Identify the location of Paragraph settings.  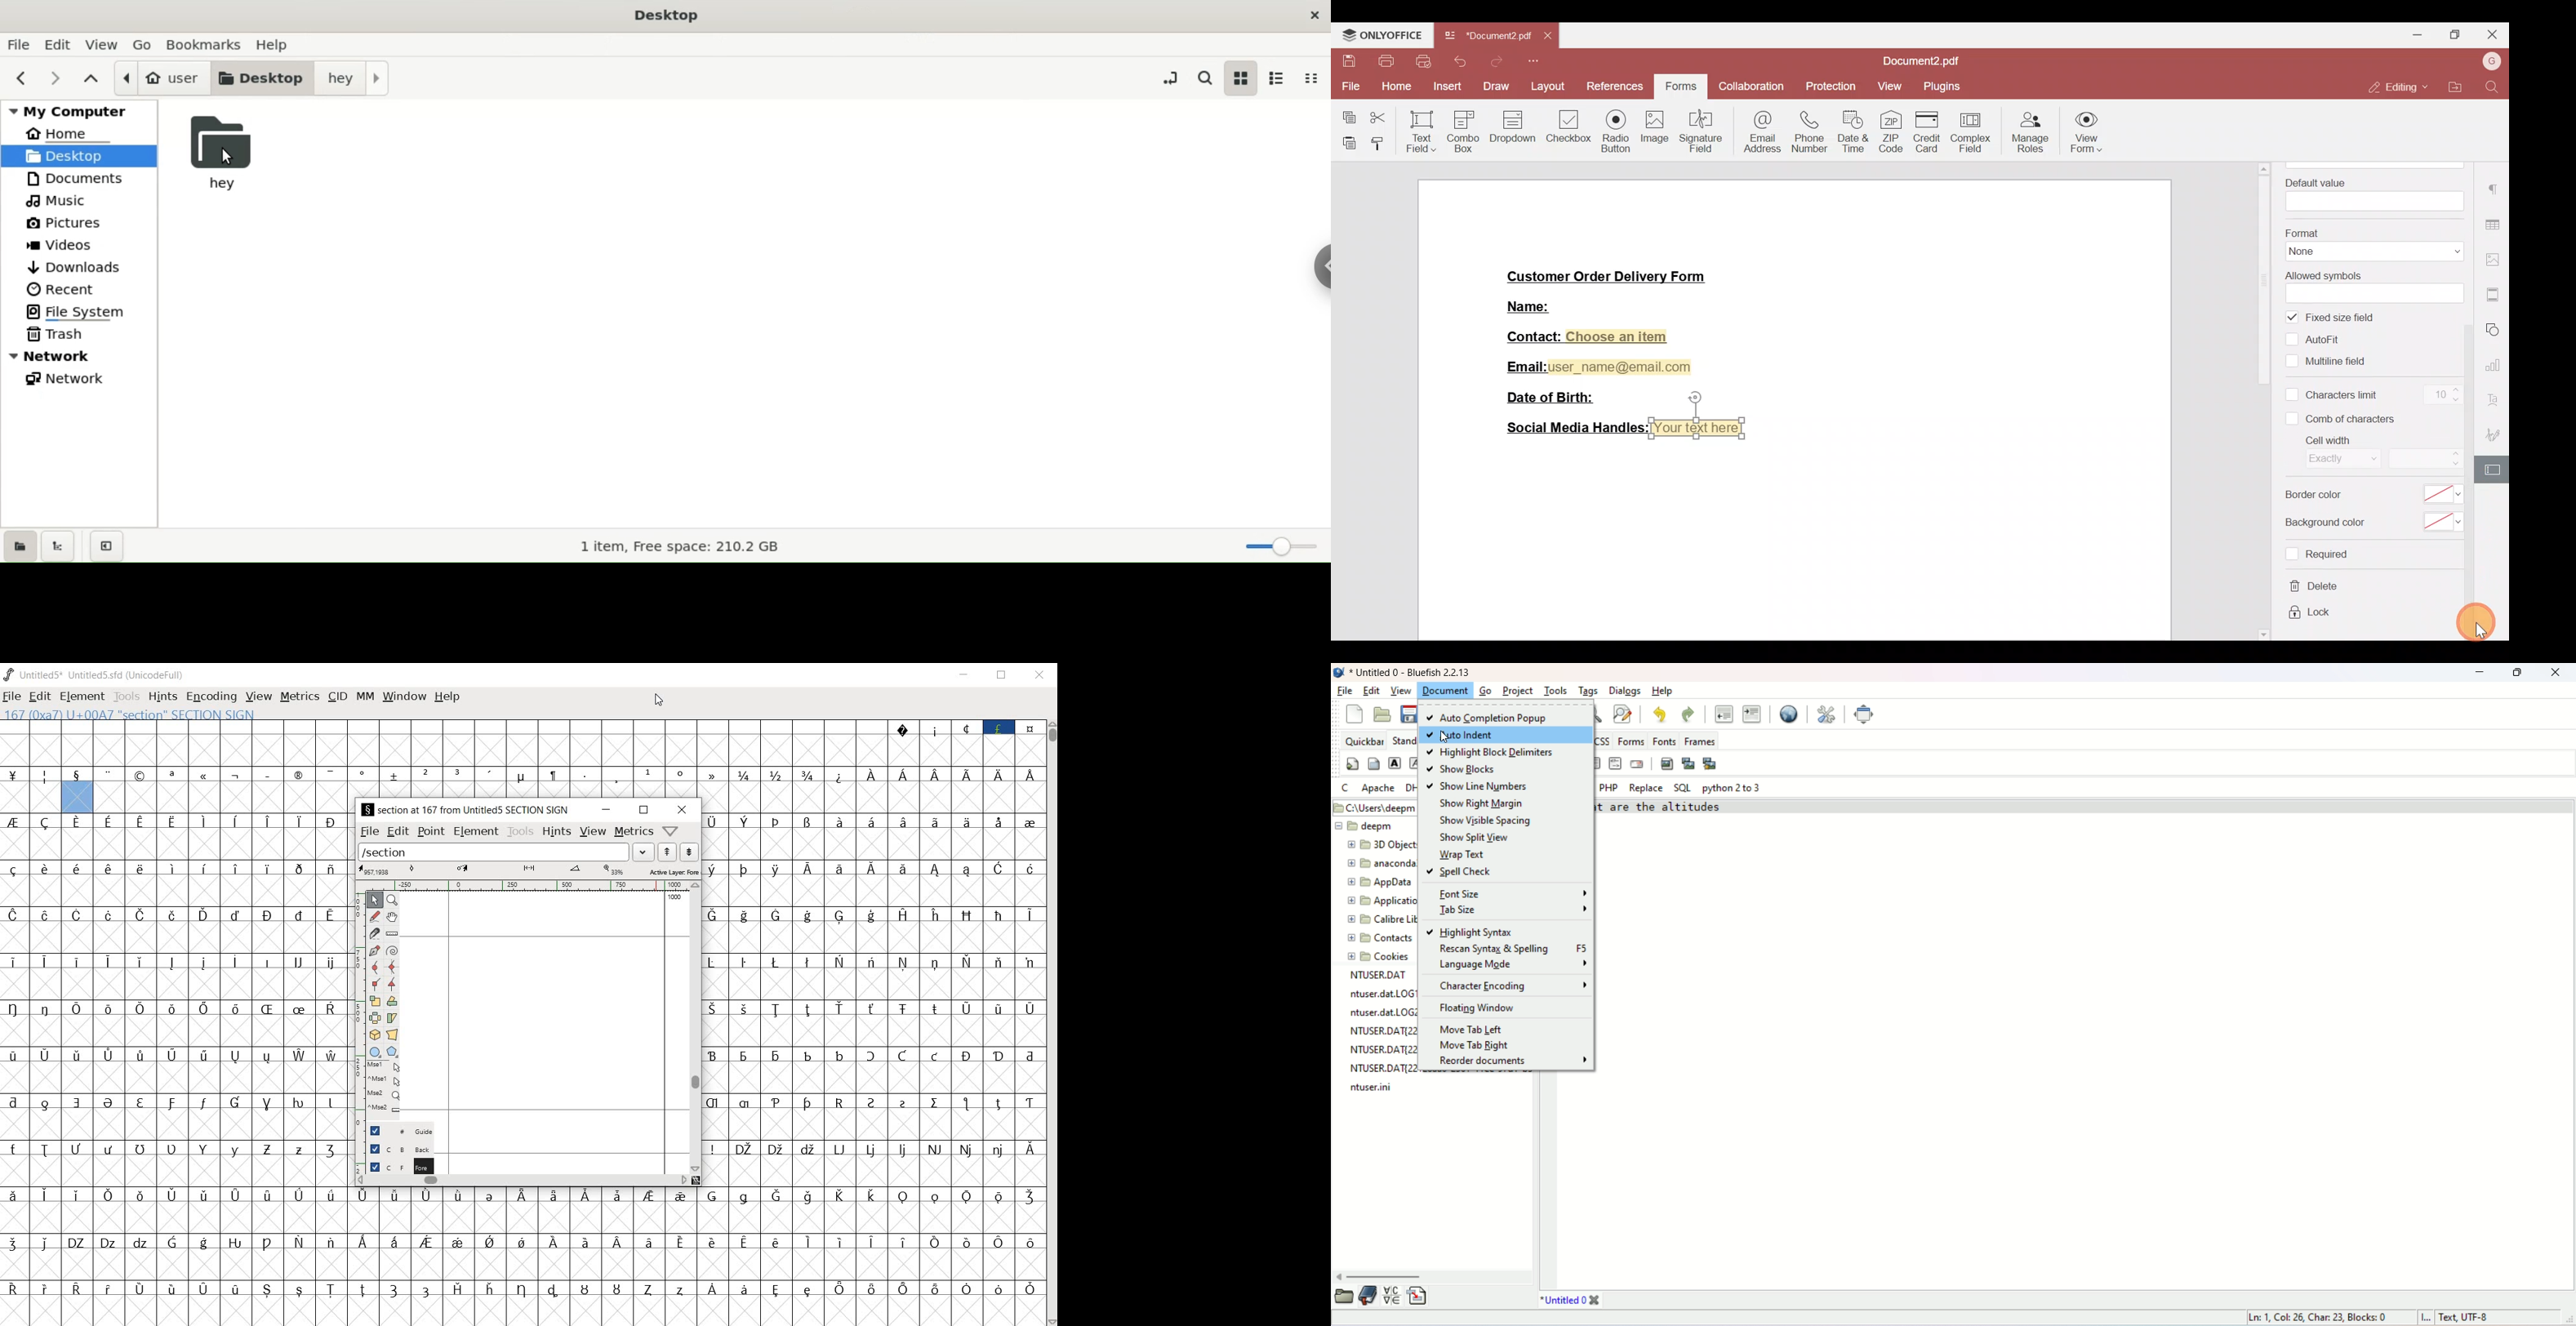
(2495, 191).